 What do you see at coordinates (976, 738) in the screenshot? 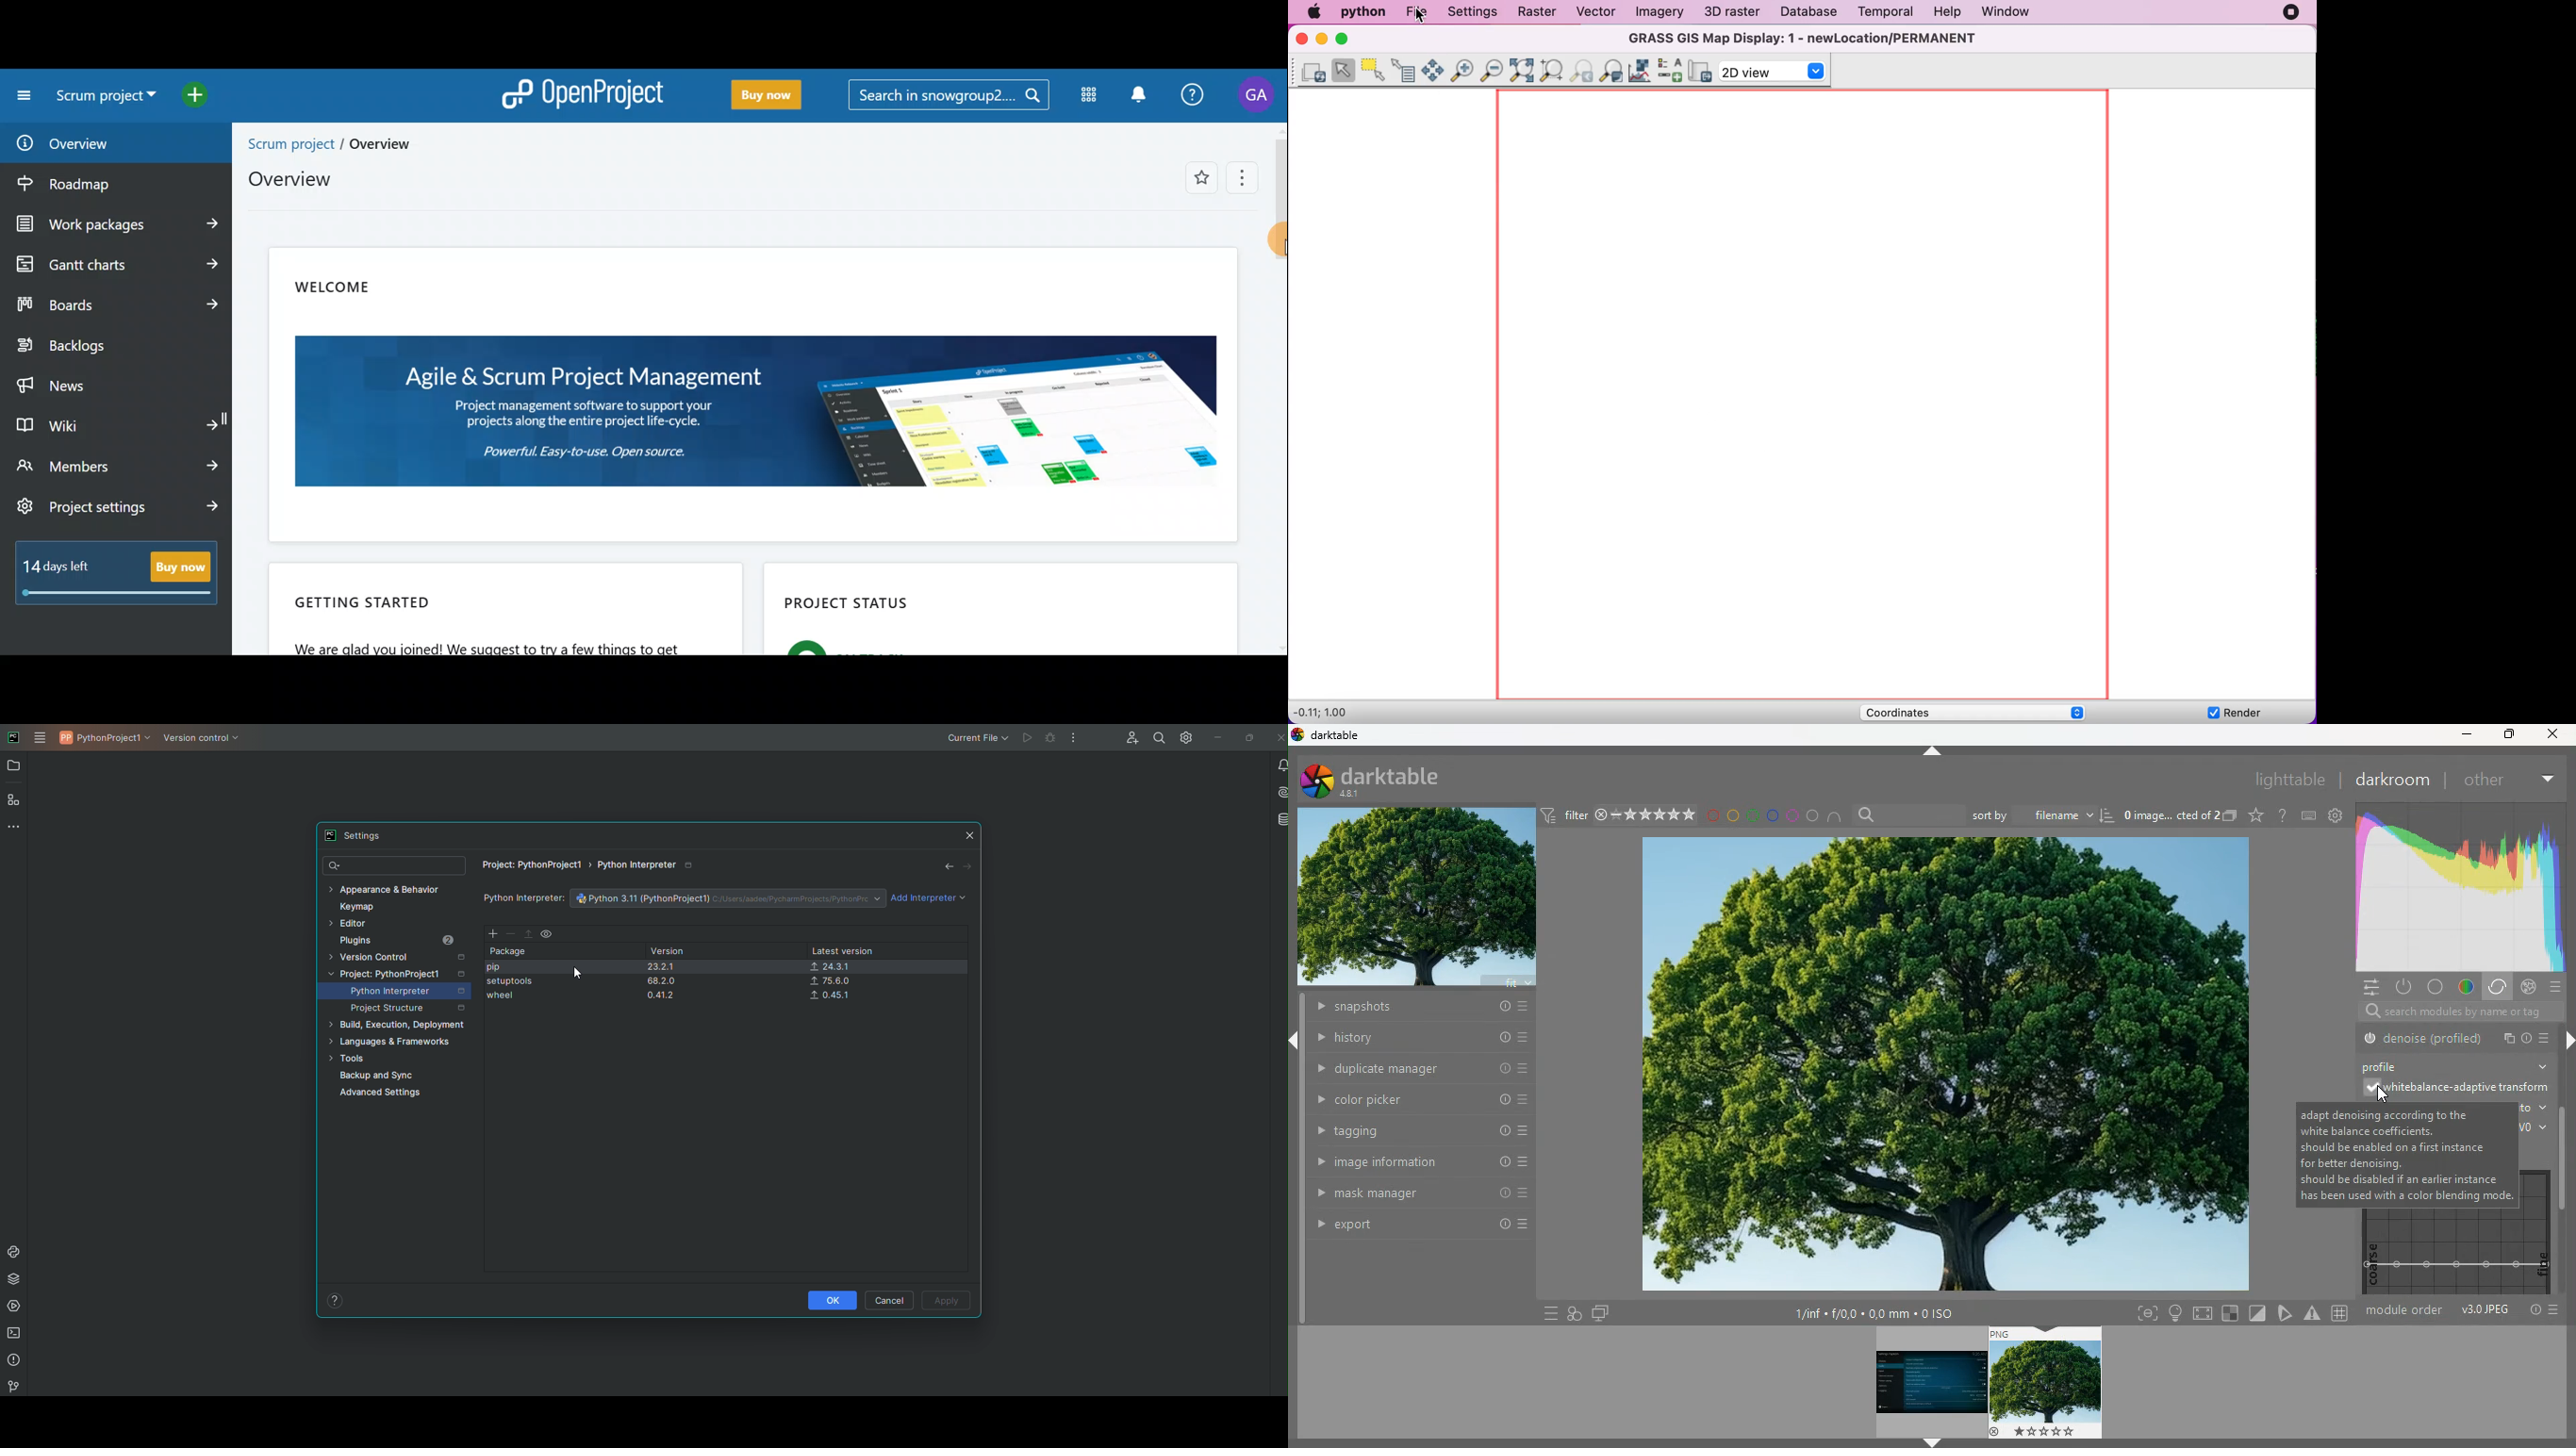
I see `Current file` at bounding box center [976, 738].